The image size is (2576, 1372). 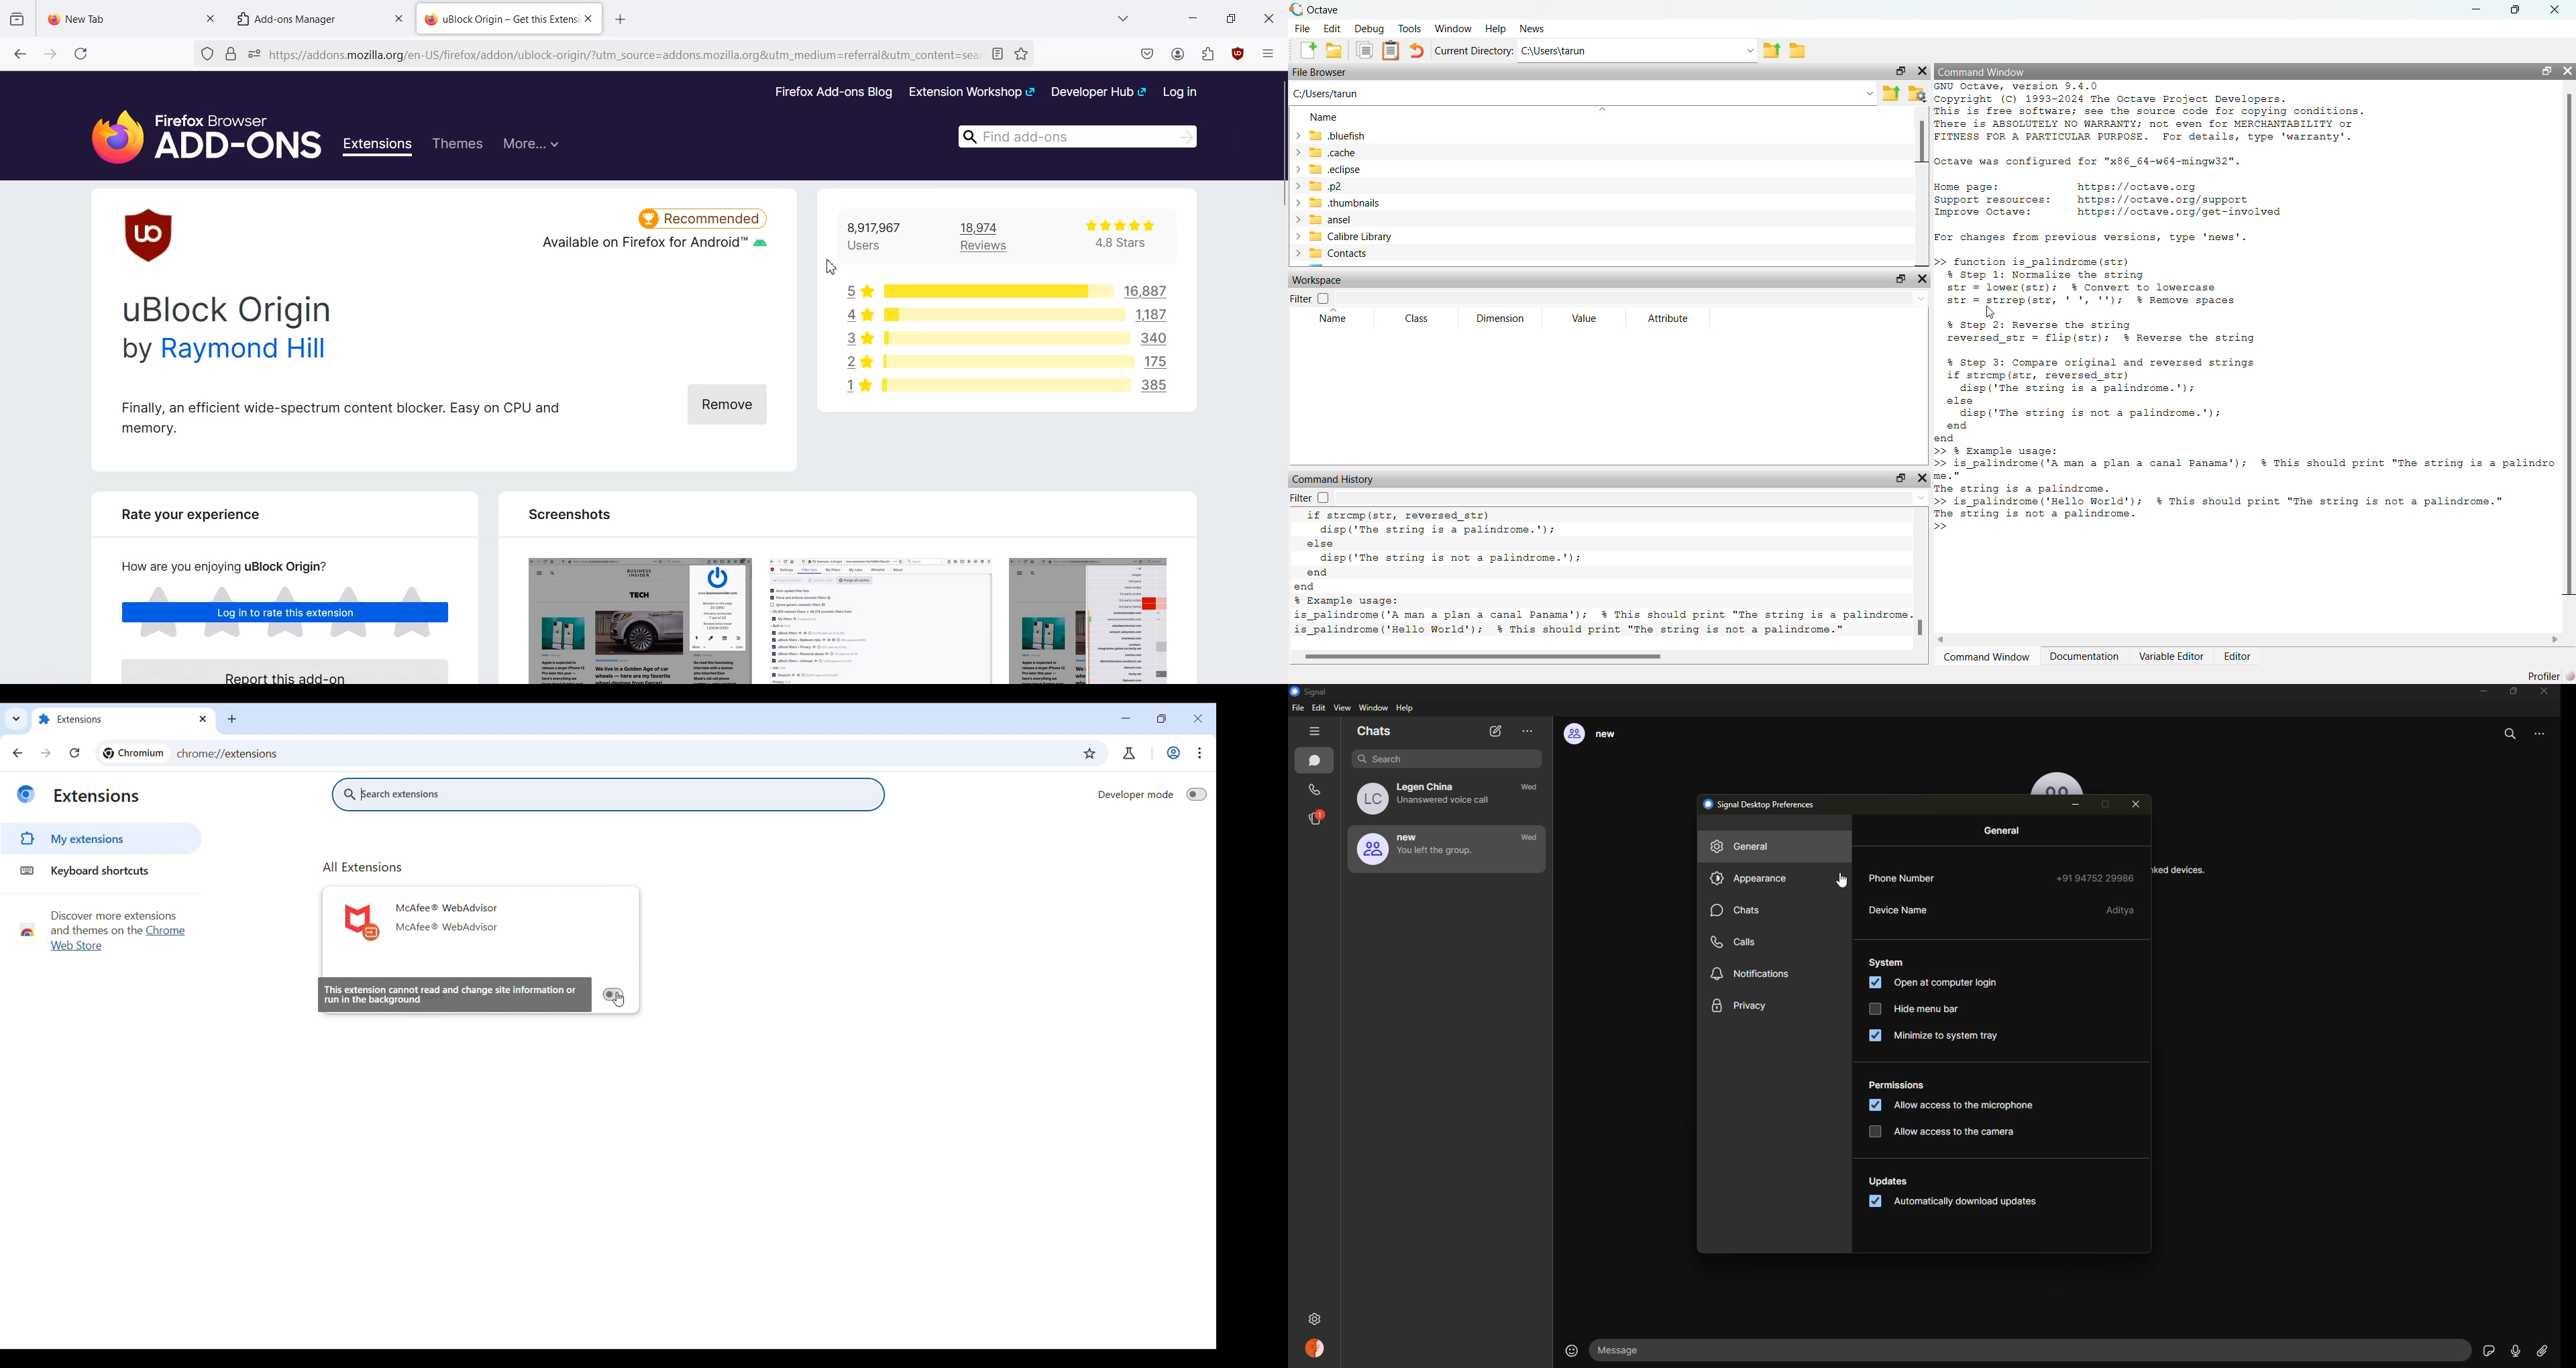 I want to click on Firefox Add-ons Blog, so click(x=834, y=93).